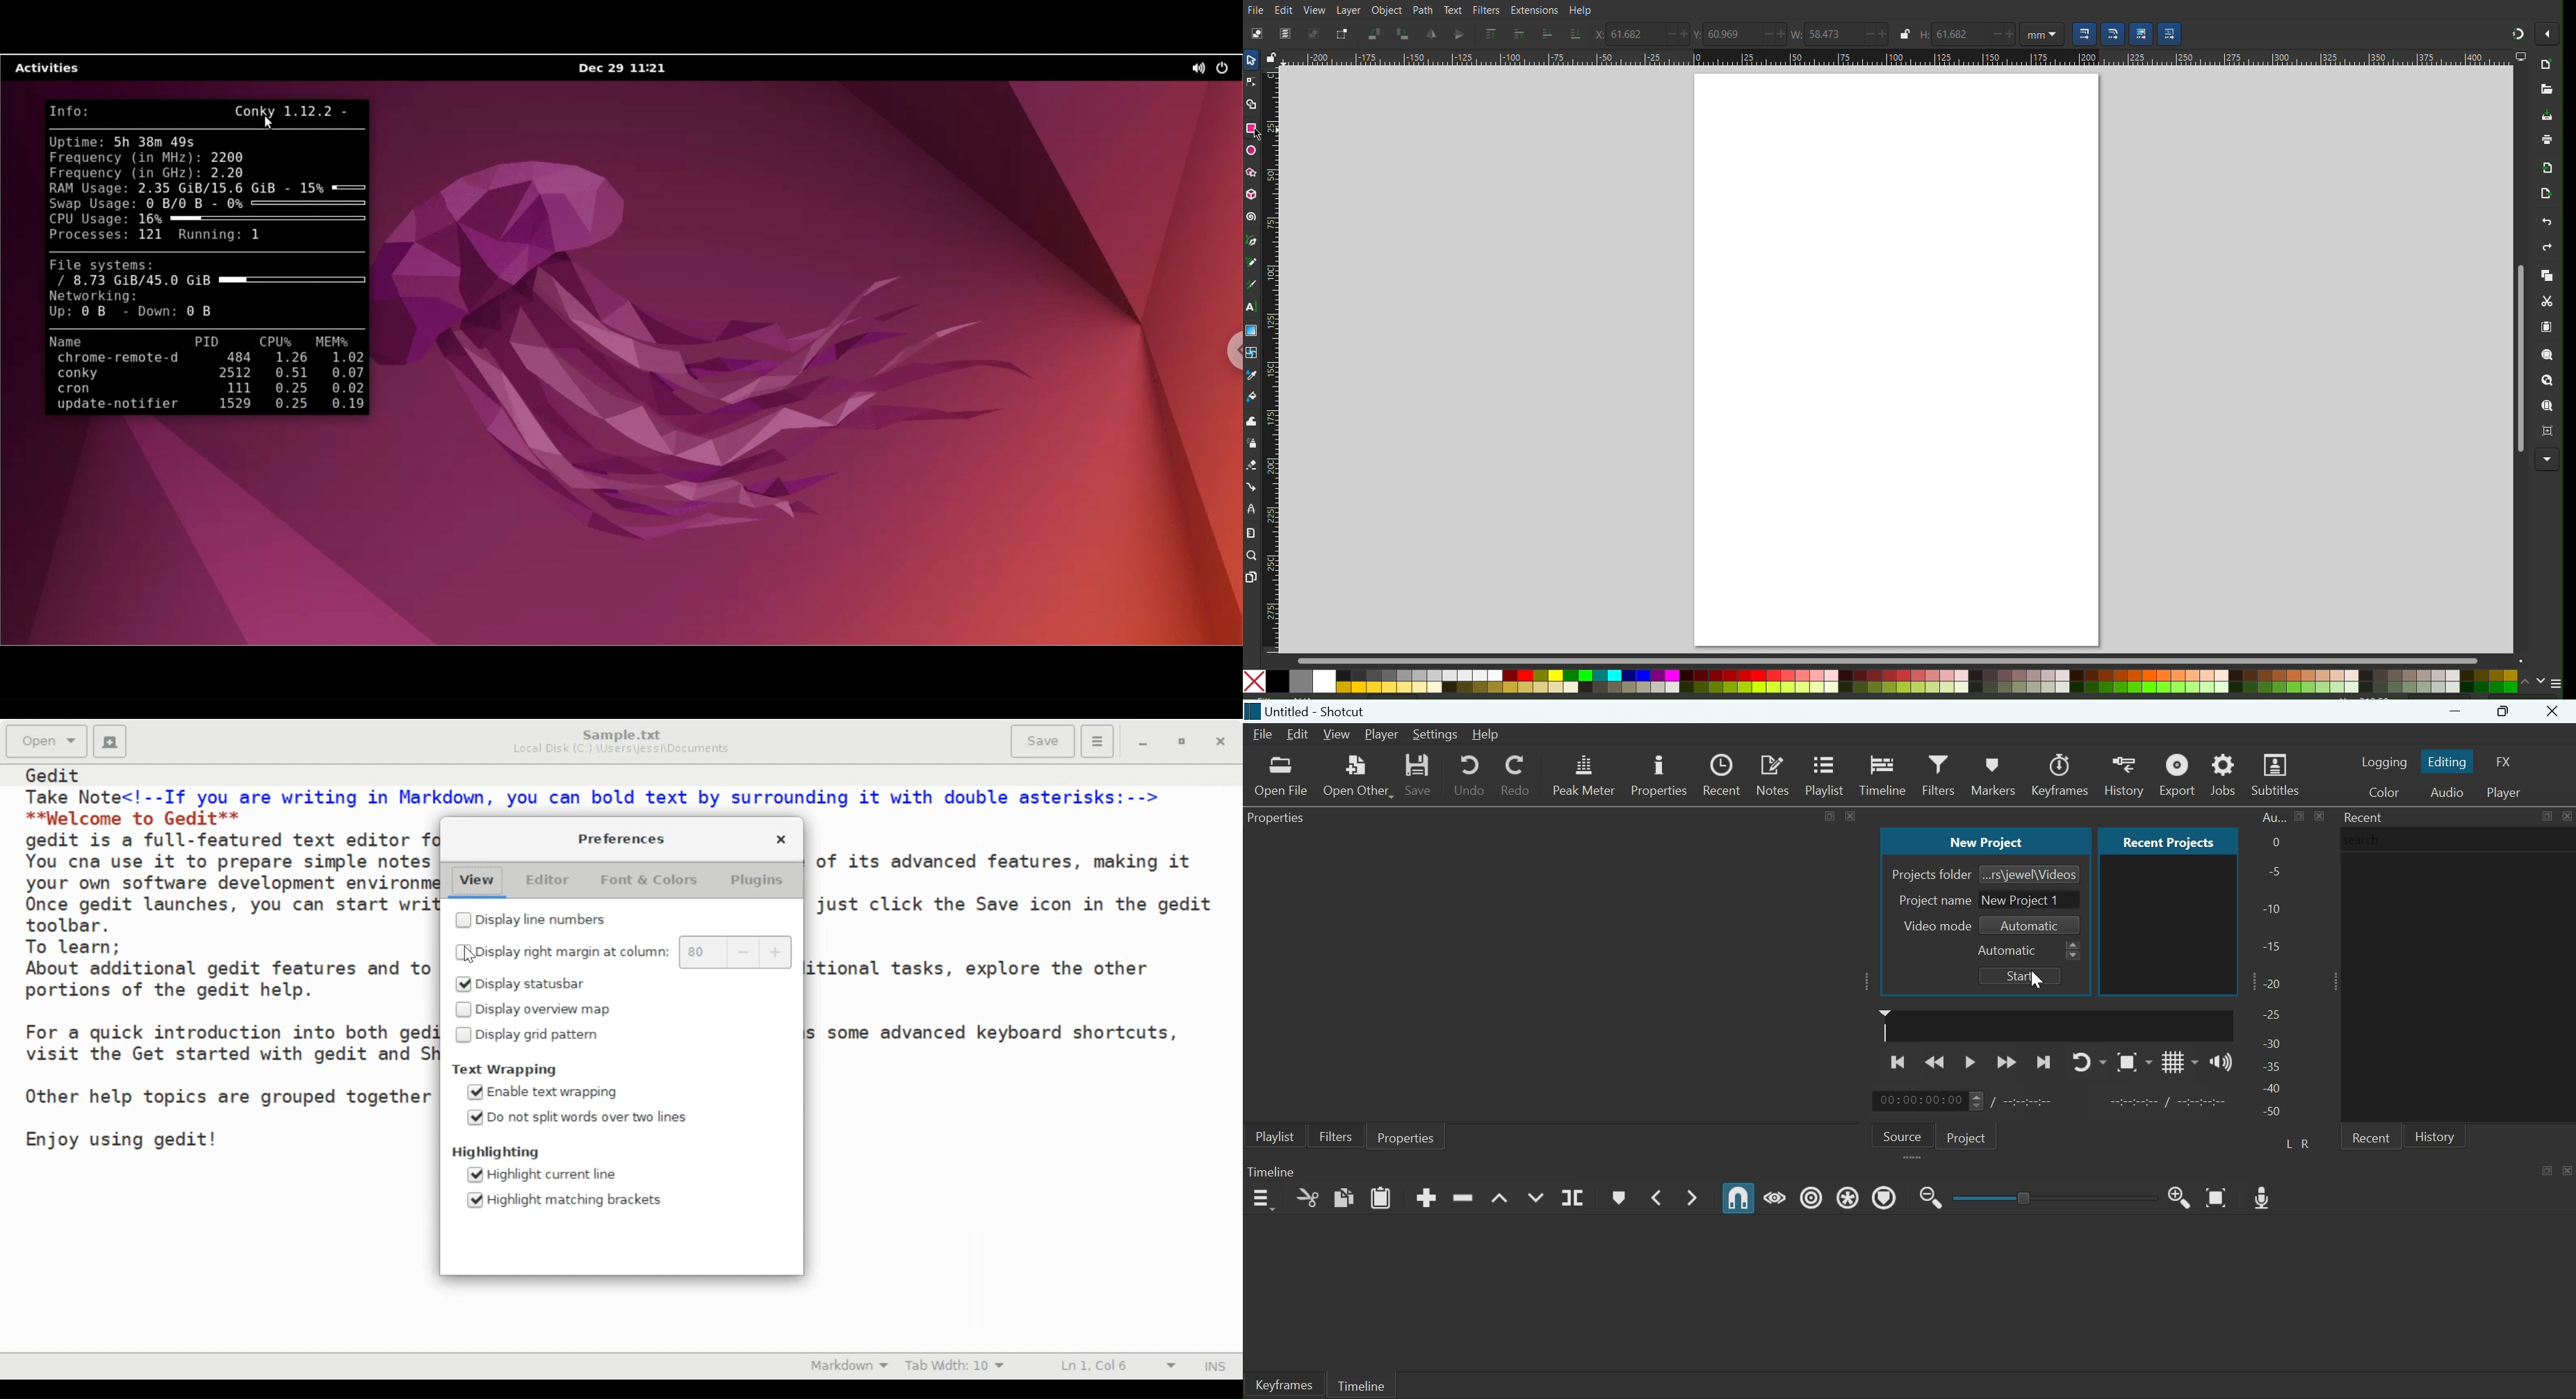  I want to click on Highlight mode: Markdown, so click(849, 1365).